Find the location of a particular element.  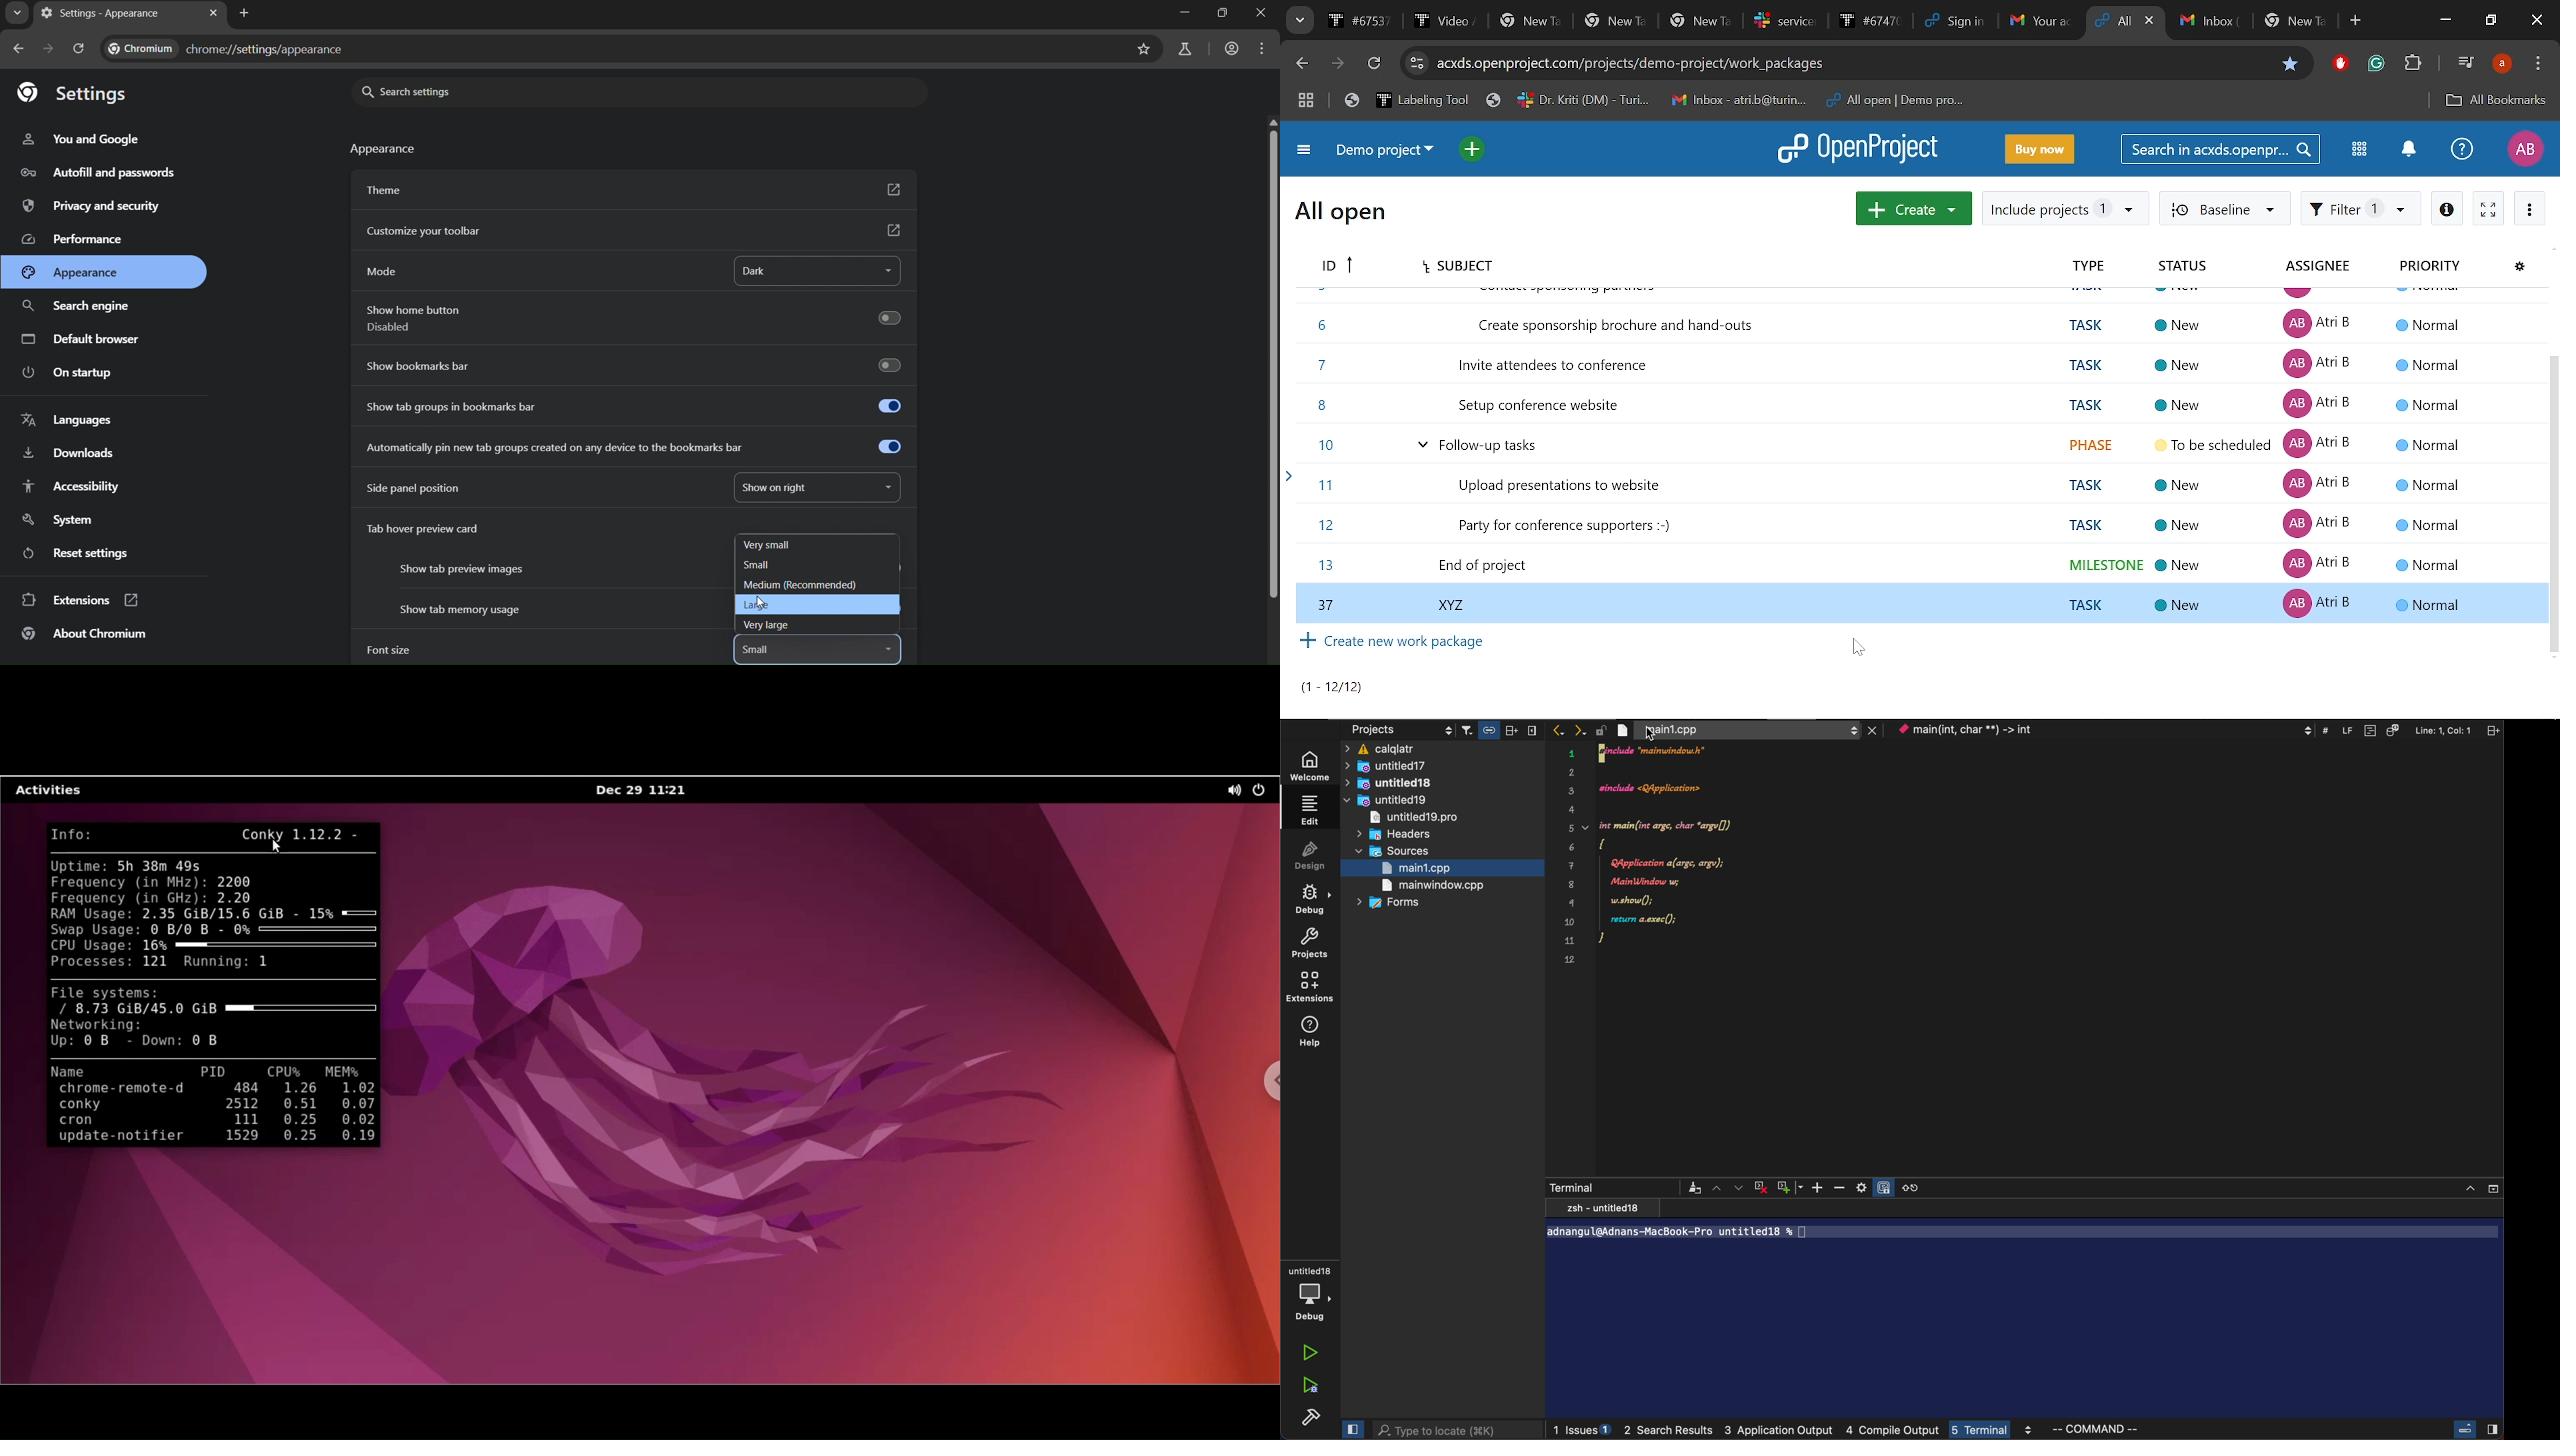

close is located at coordinates (2471, 1187).